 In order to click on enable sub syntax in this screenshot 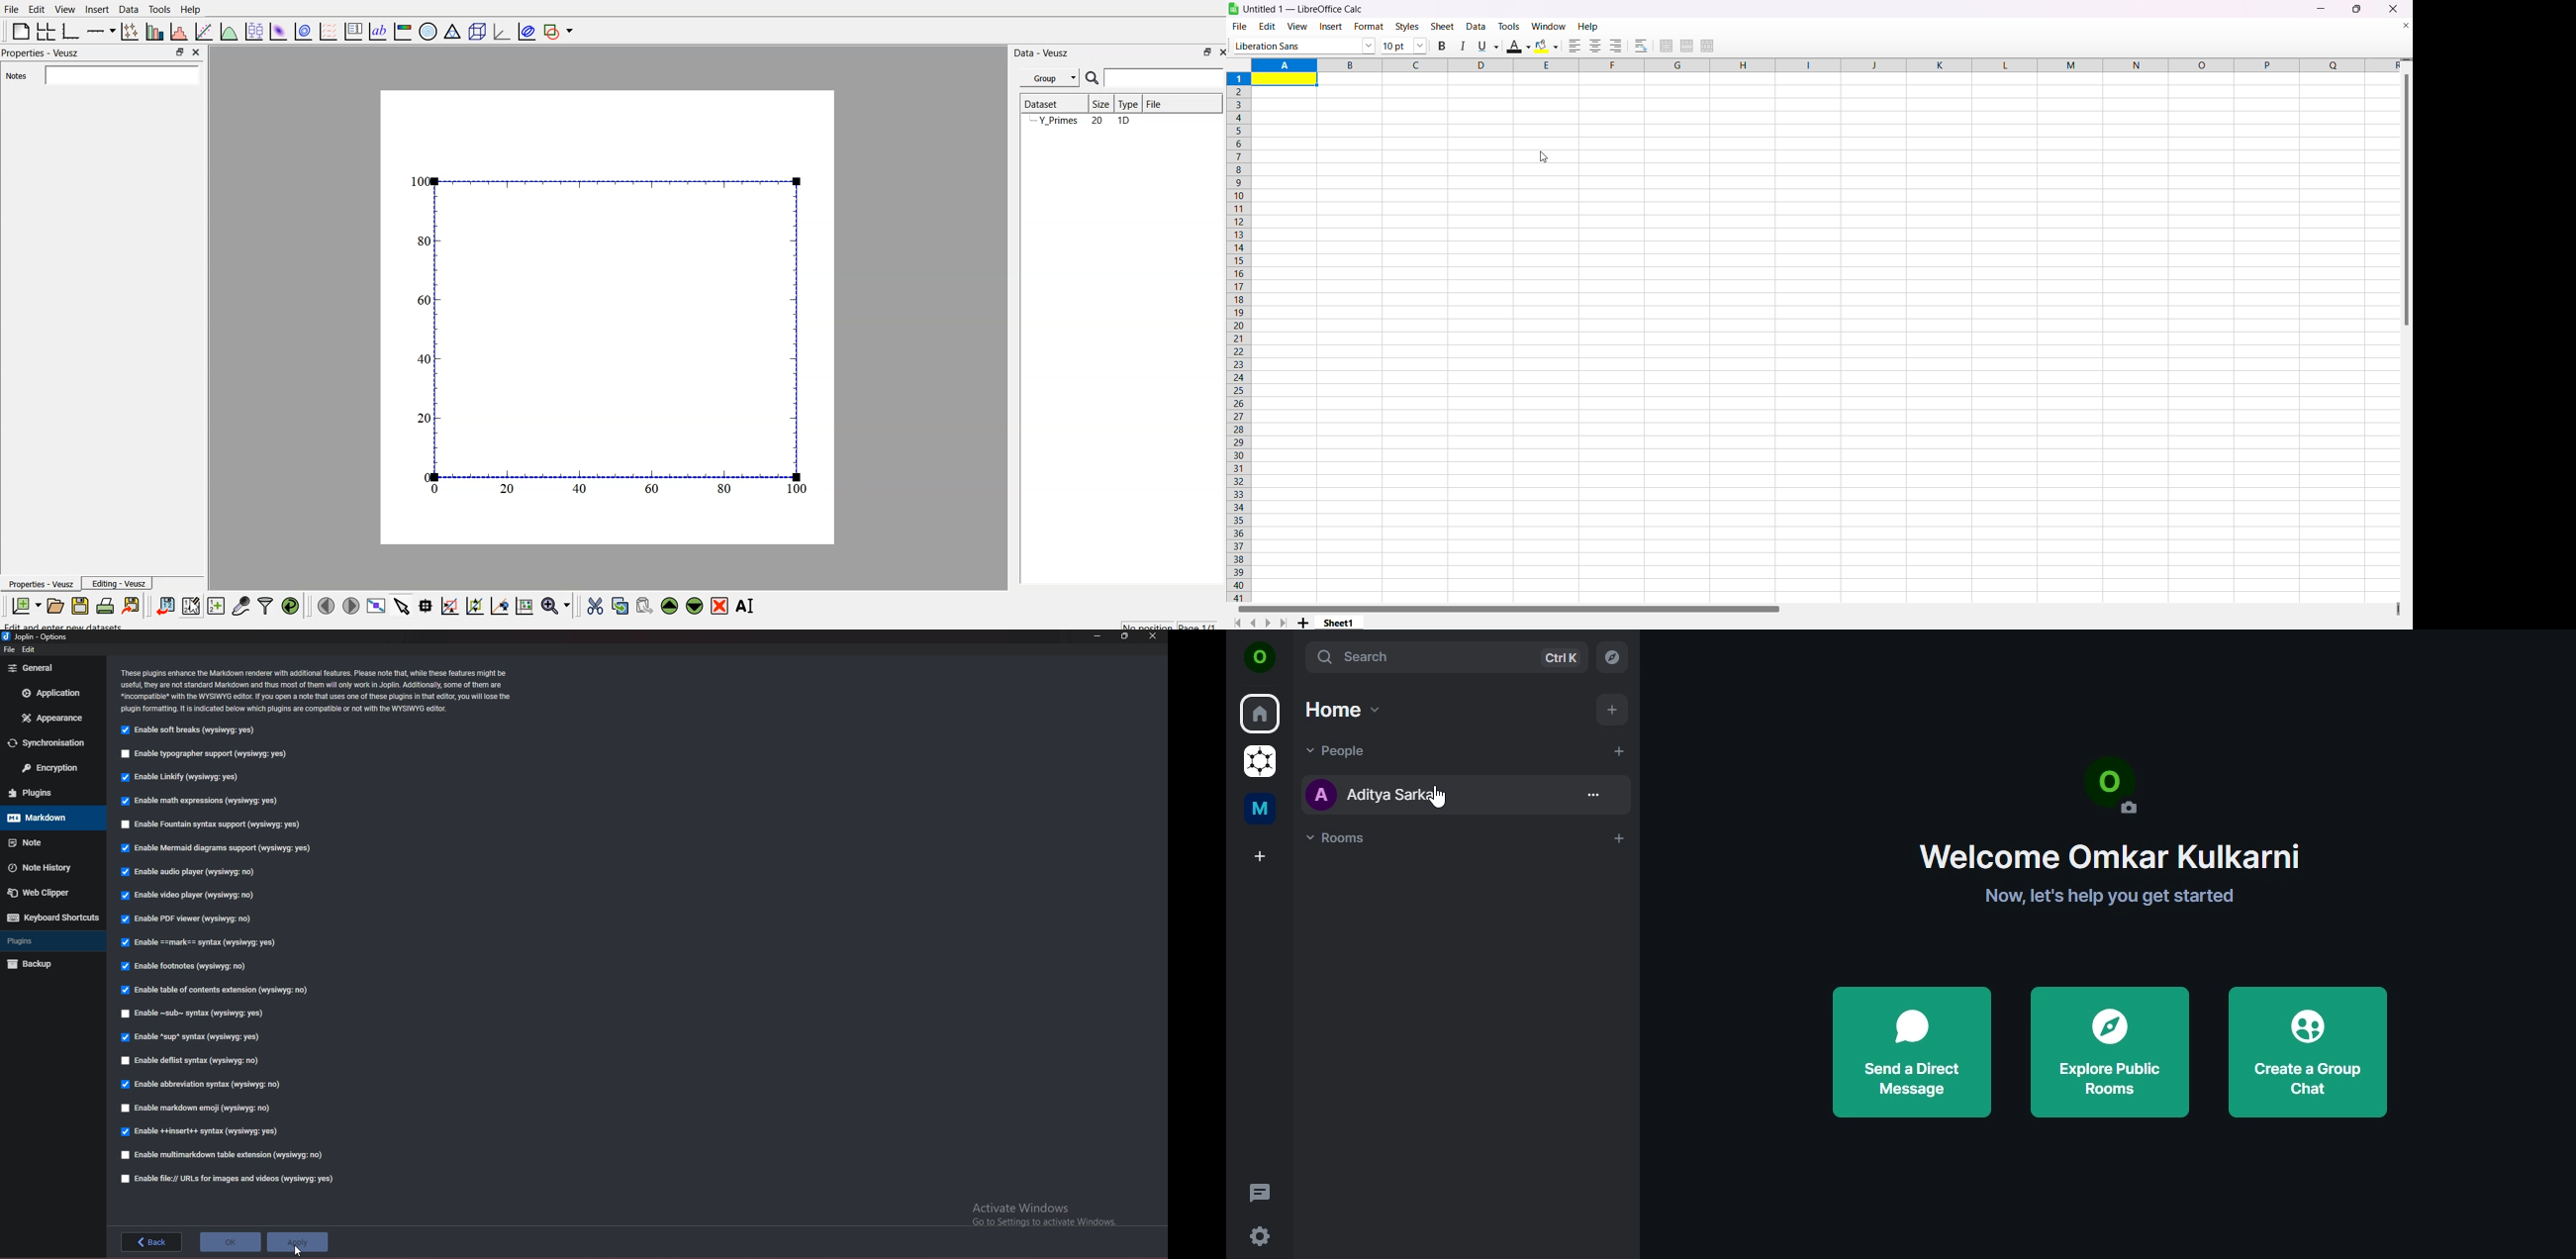, I will do `click(194, 1012)`.